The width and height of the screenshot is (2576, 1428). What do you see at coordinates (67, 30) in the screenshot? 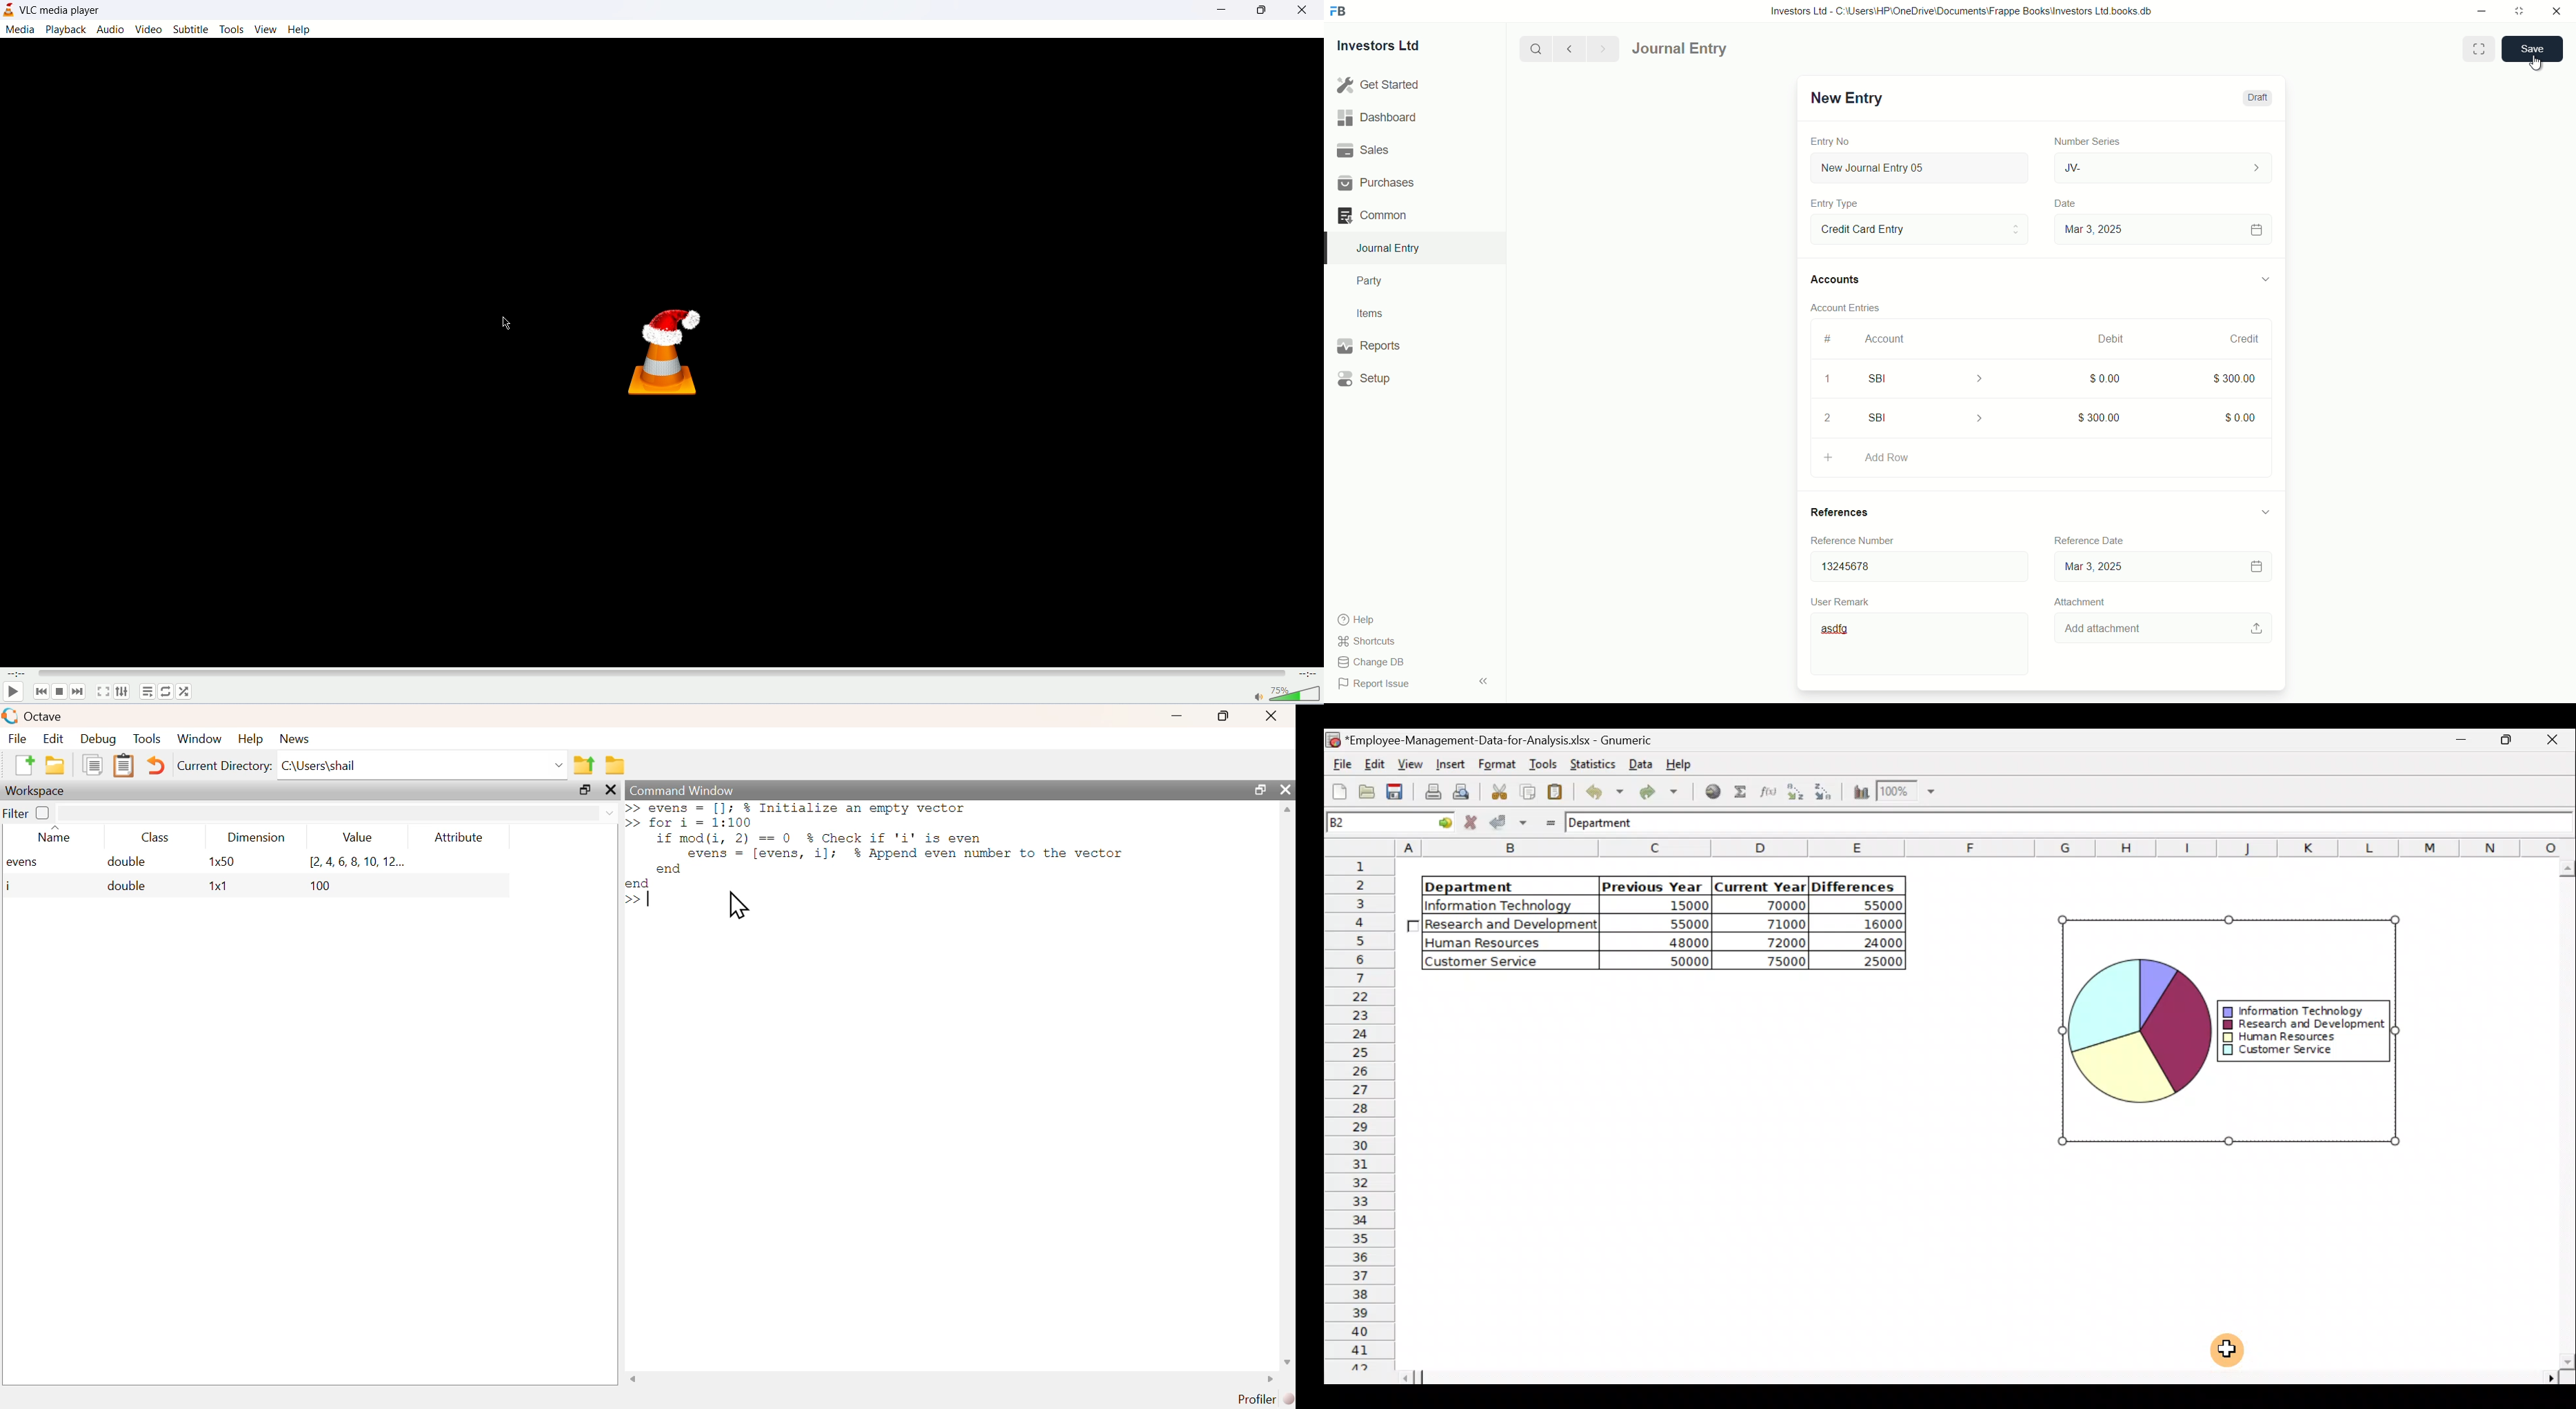
I see `playback` at bounding box center [67, 30].